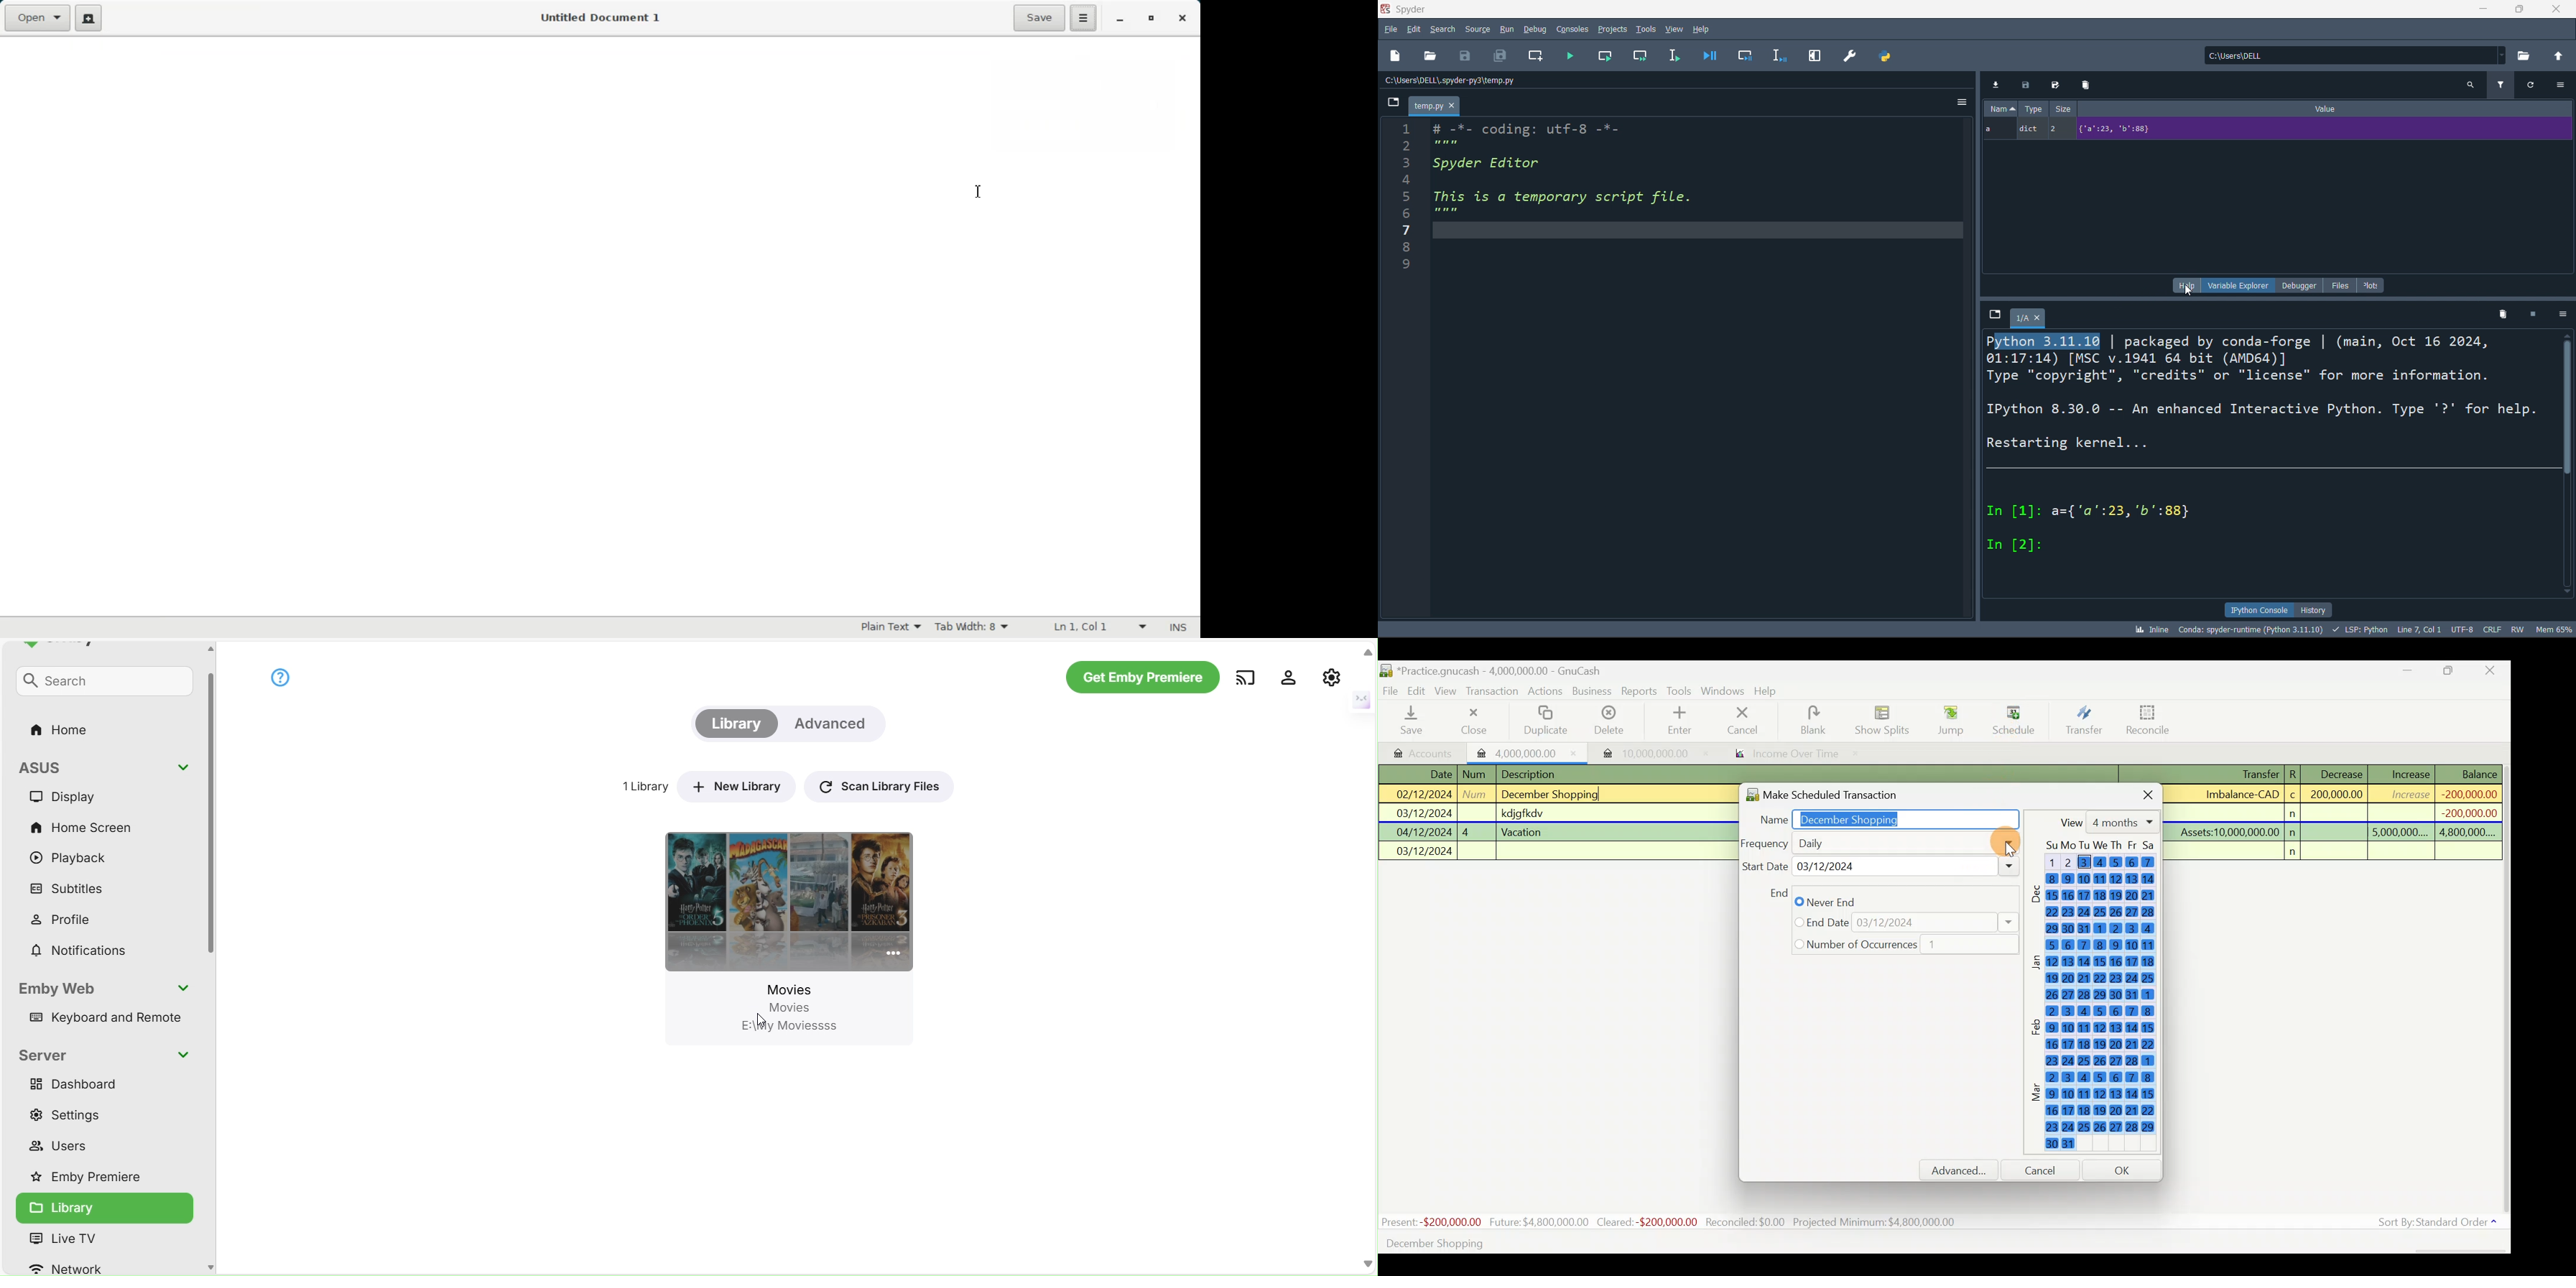  Describe the element at coordinates (2420, 627) in the screenshot. I see `LINE 7, COL 1` at that location.